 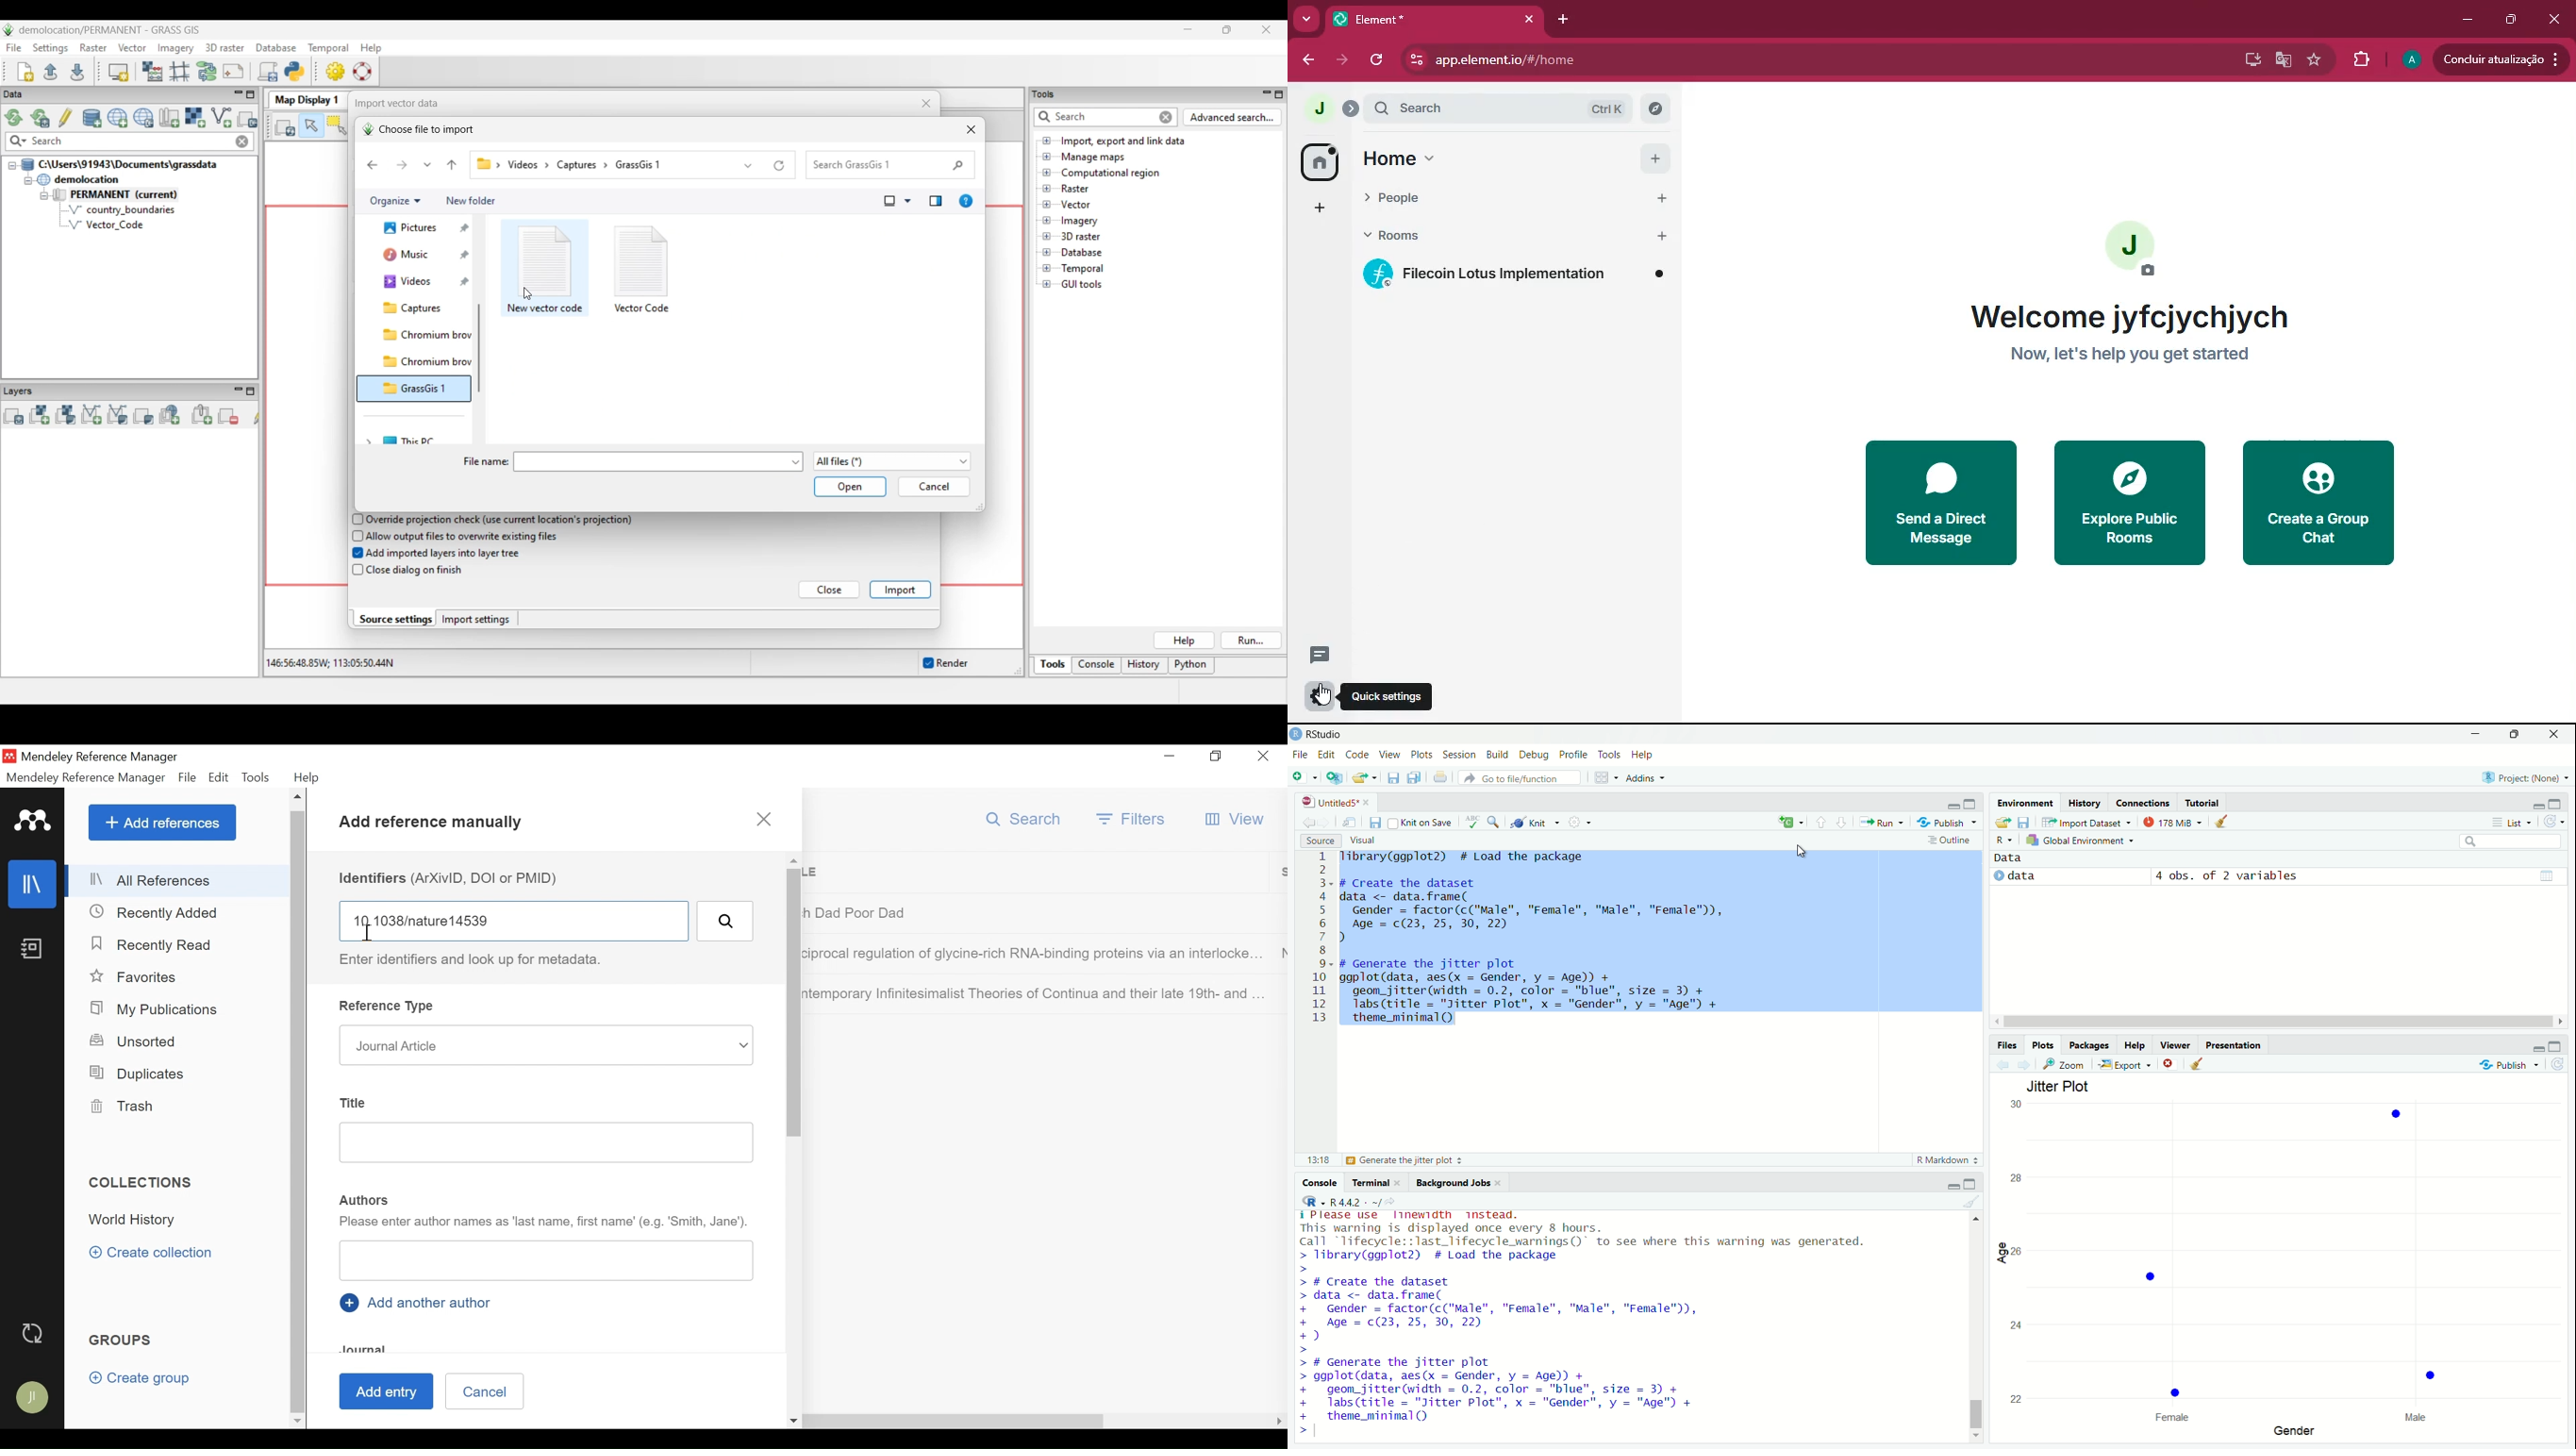 What do you see at coordinates (1408, 1161) in the screenshot?
I see `generate the jitter plot` at bounding box center [1408, 1161].